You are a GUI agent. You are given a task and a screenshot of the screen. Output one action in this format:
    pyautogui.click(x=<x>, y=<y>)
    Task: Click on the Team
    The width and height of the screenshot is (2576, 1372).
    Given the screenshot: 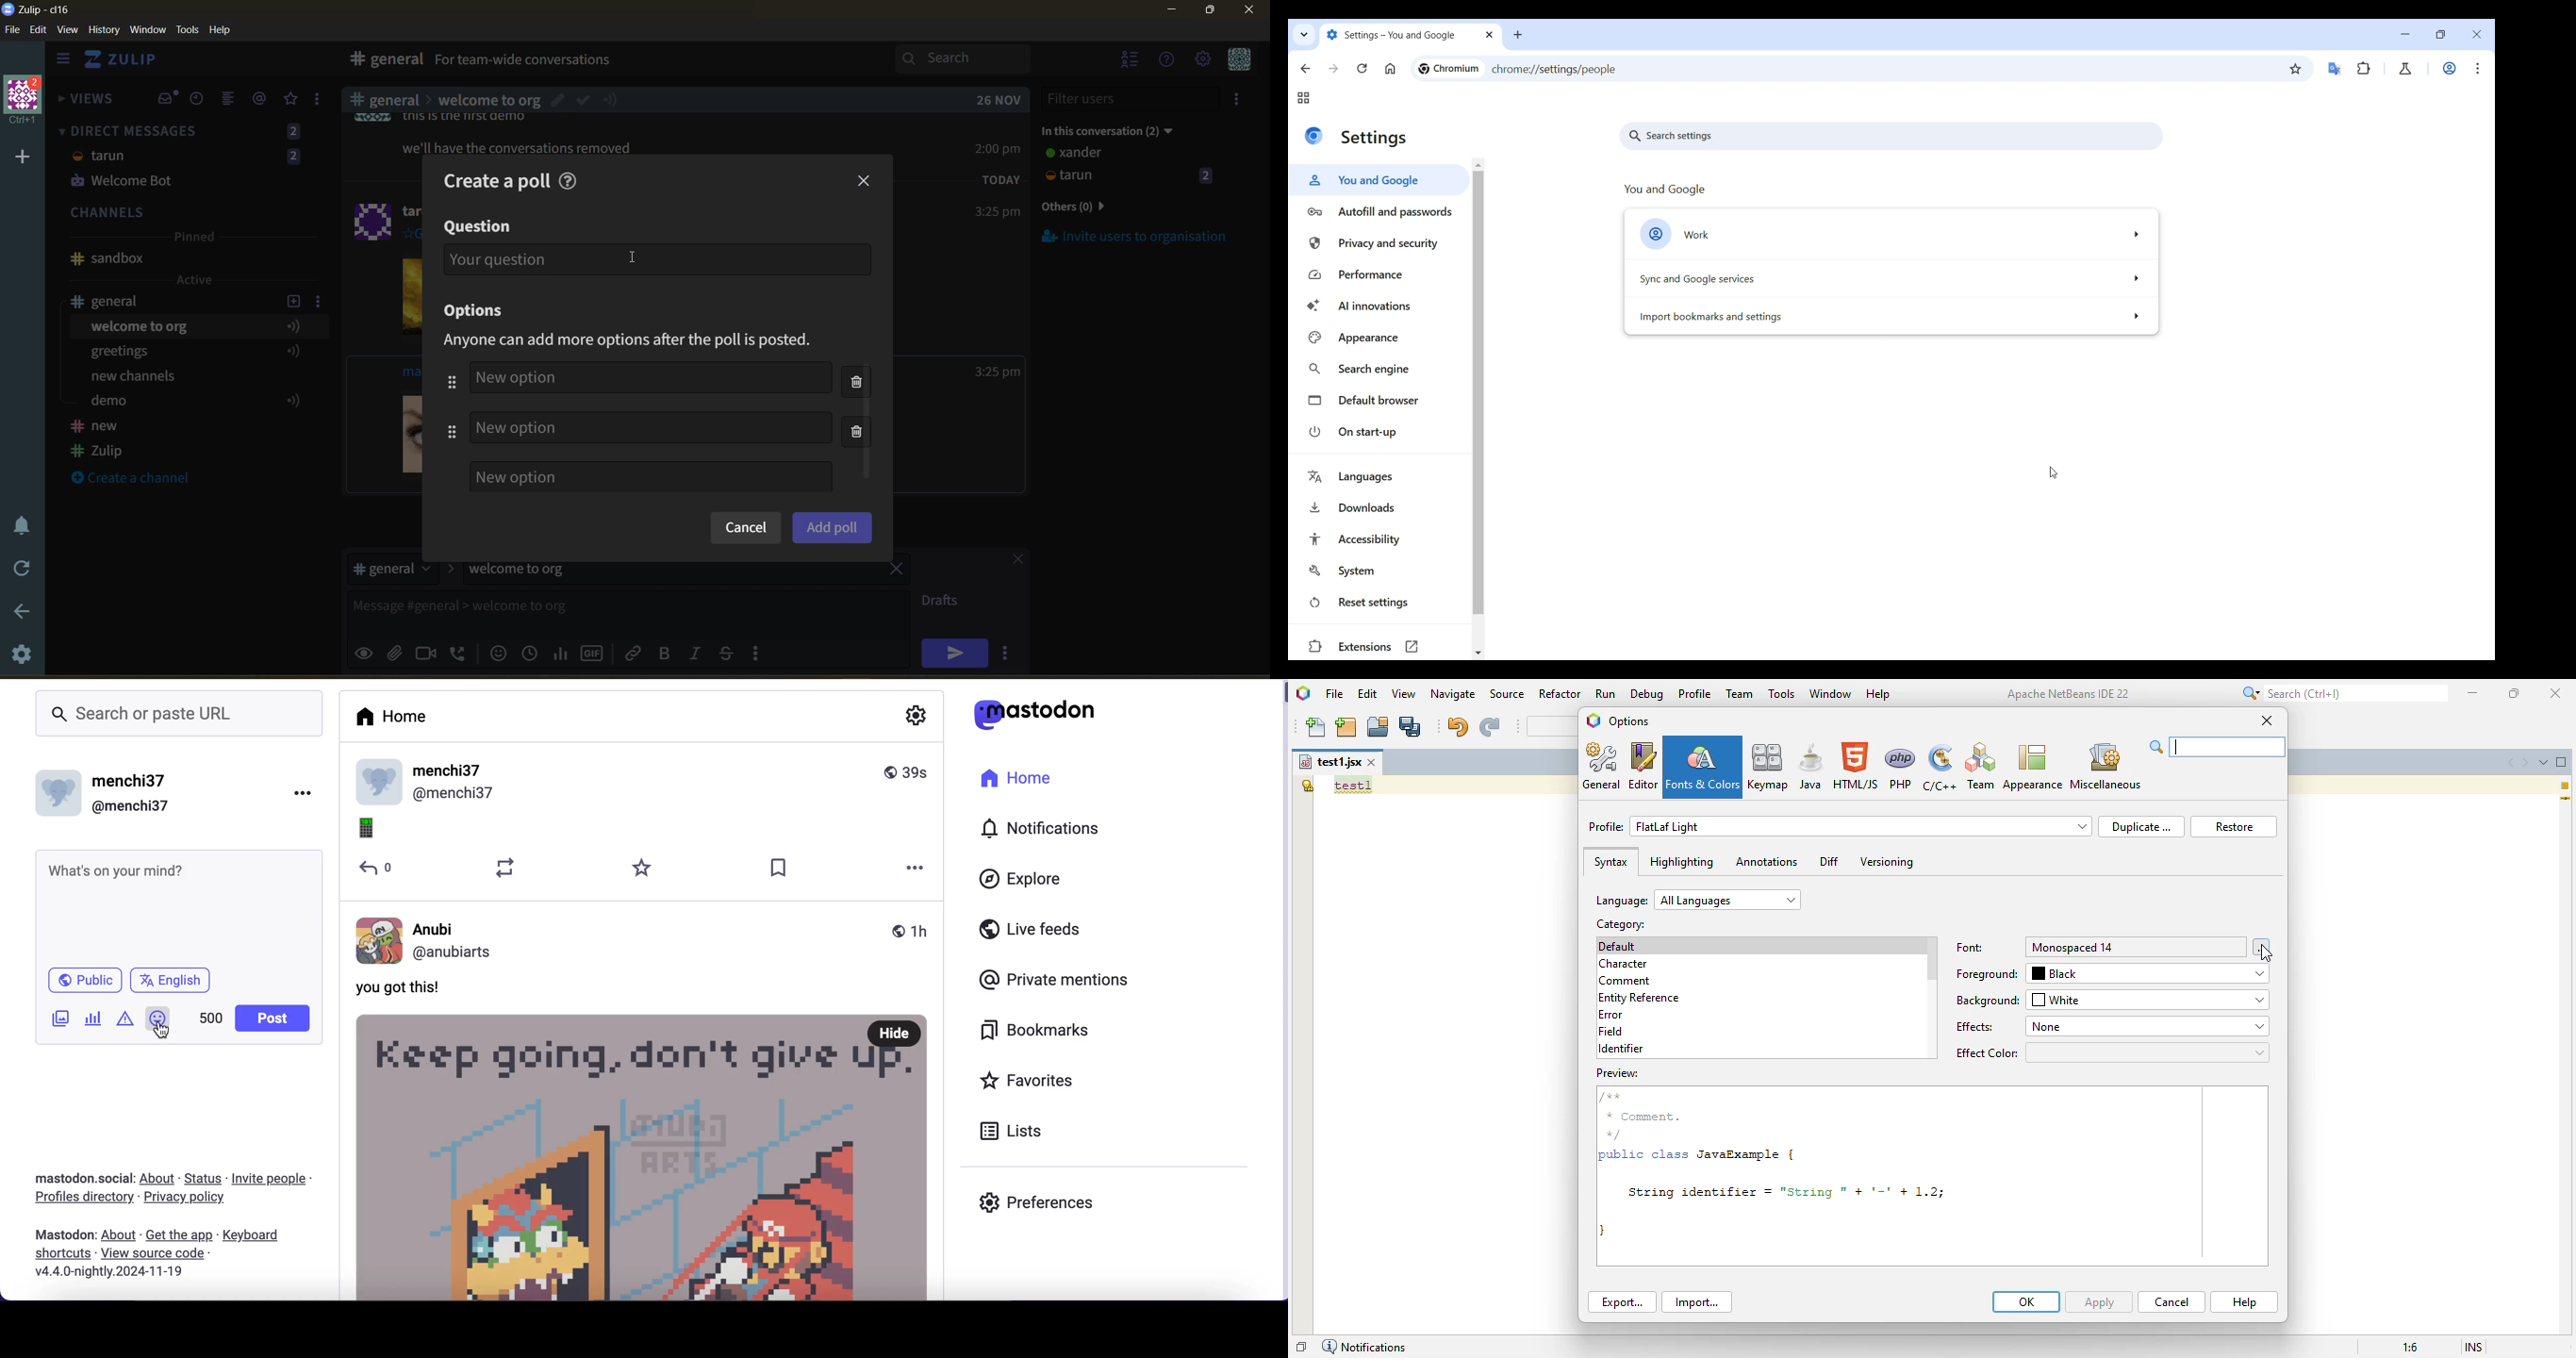 What is the action you would take?
    pyautogui.click(x=1980, y=767)
    